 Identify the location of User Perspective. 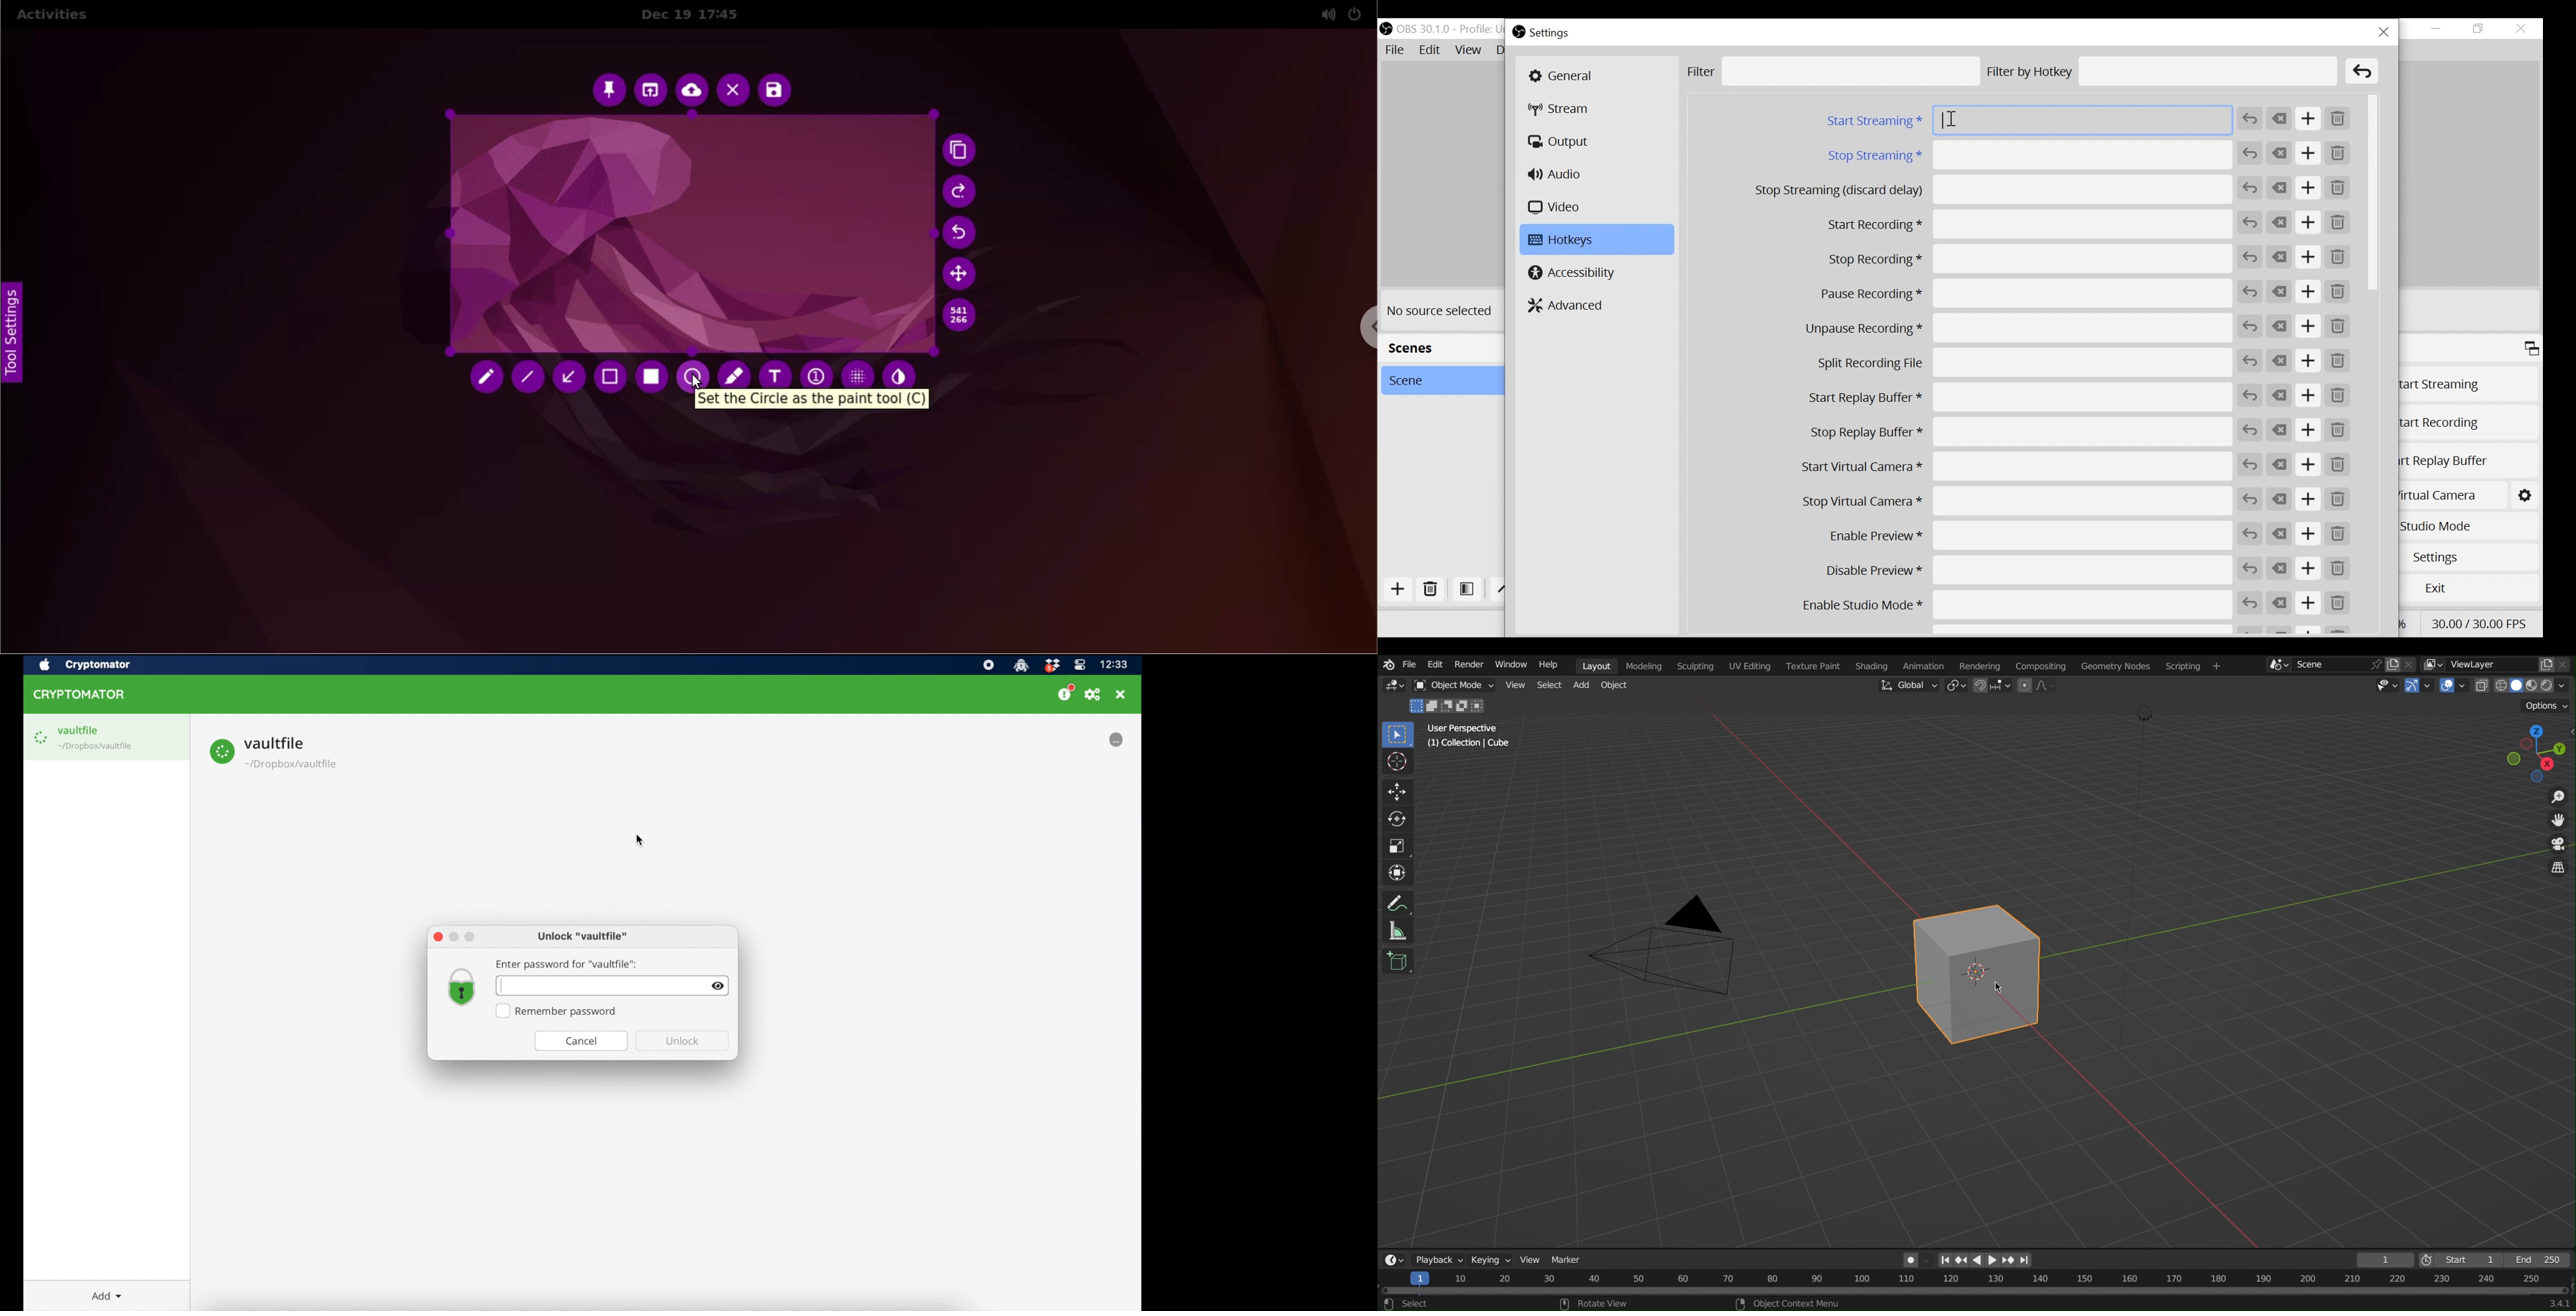
(1463, 729).